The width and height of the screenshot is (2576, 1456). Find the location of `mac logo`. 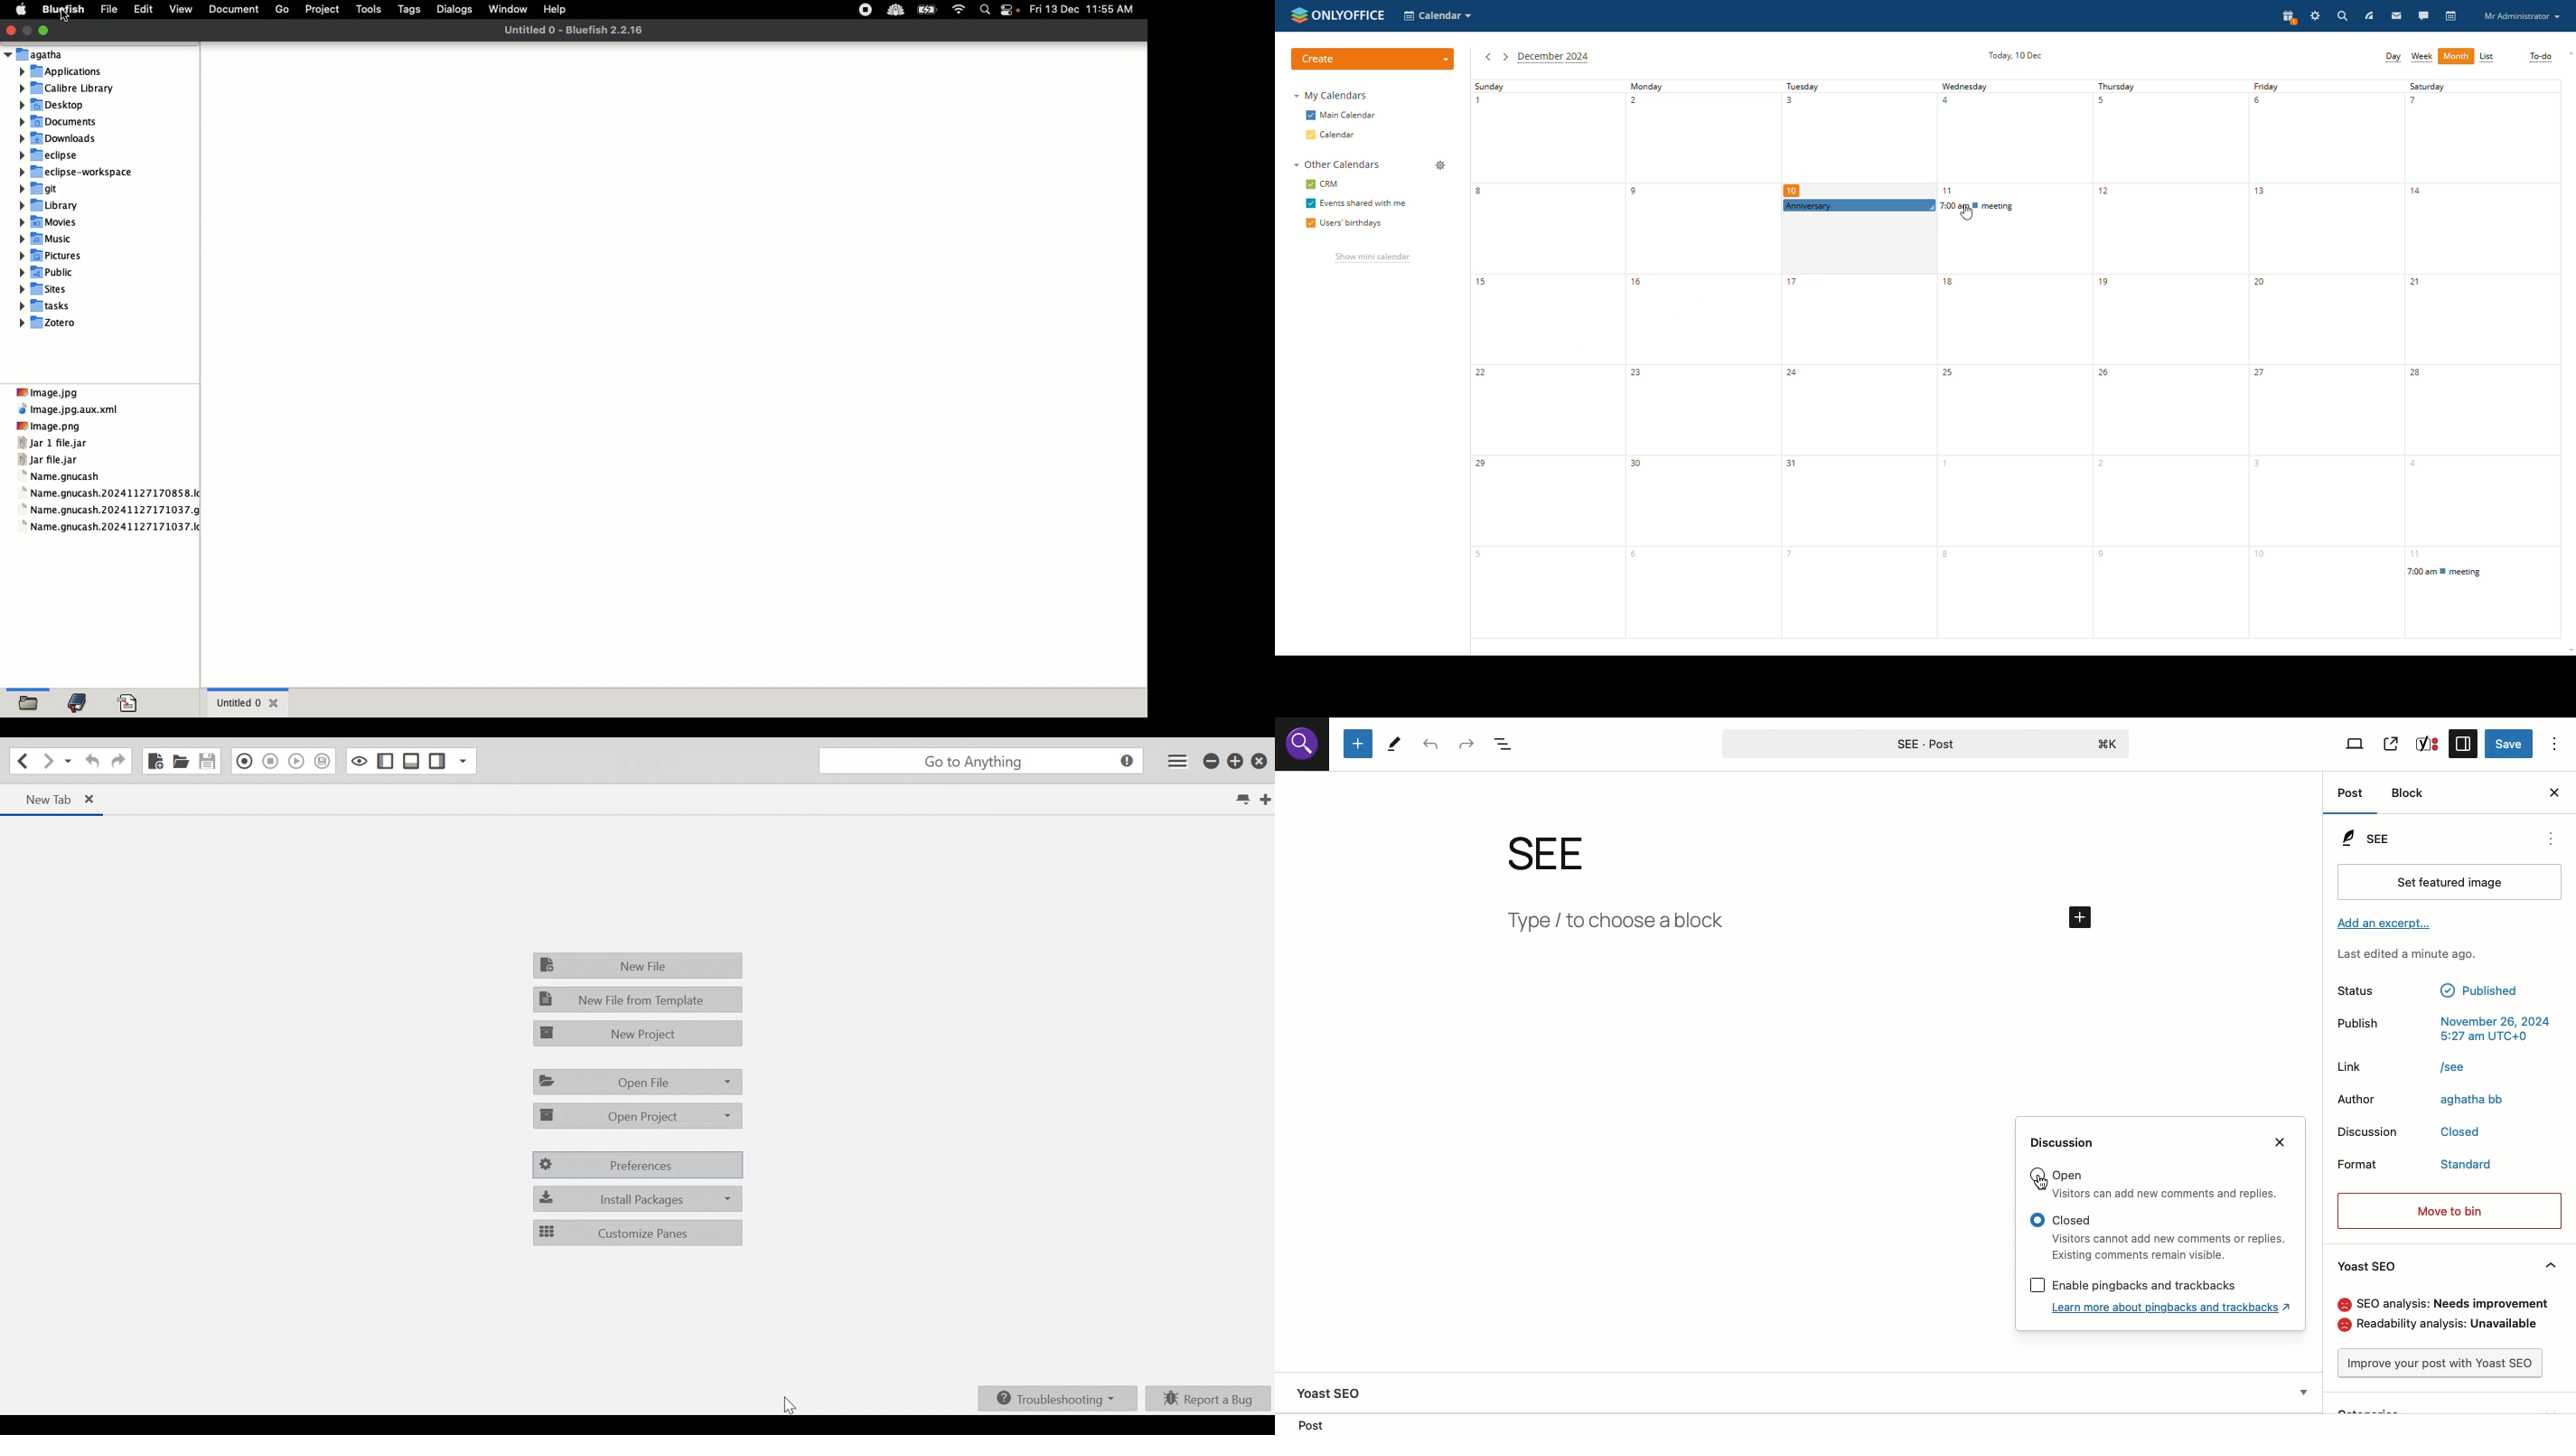

mac logo is located at coordinates (21, 8).